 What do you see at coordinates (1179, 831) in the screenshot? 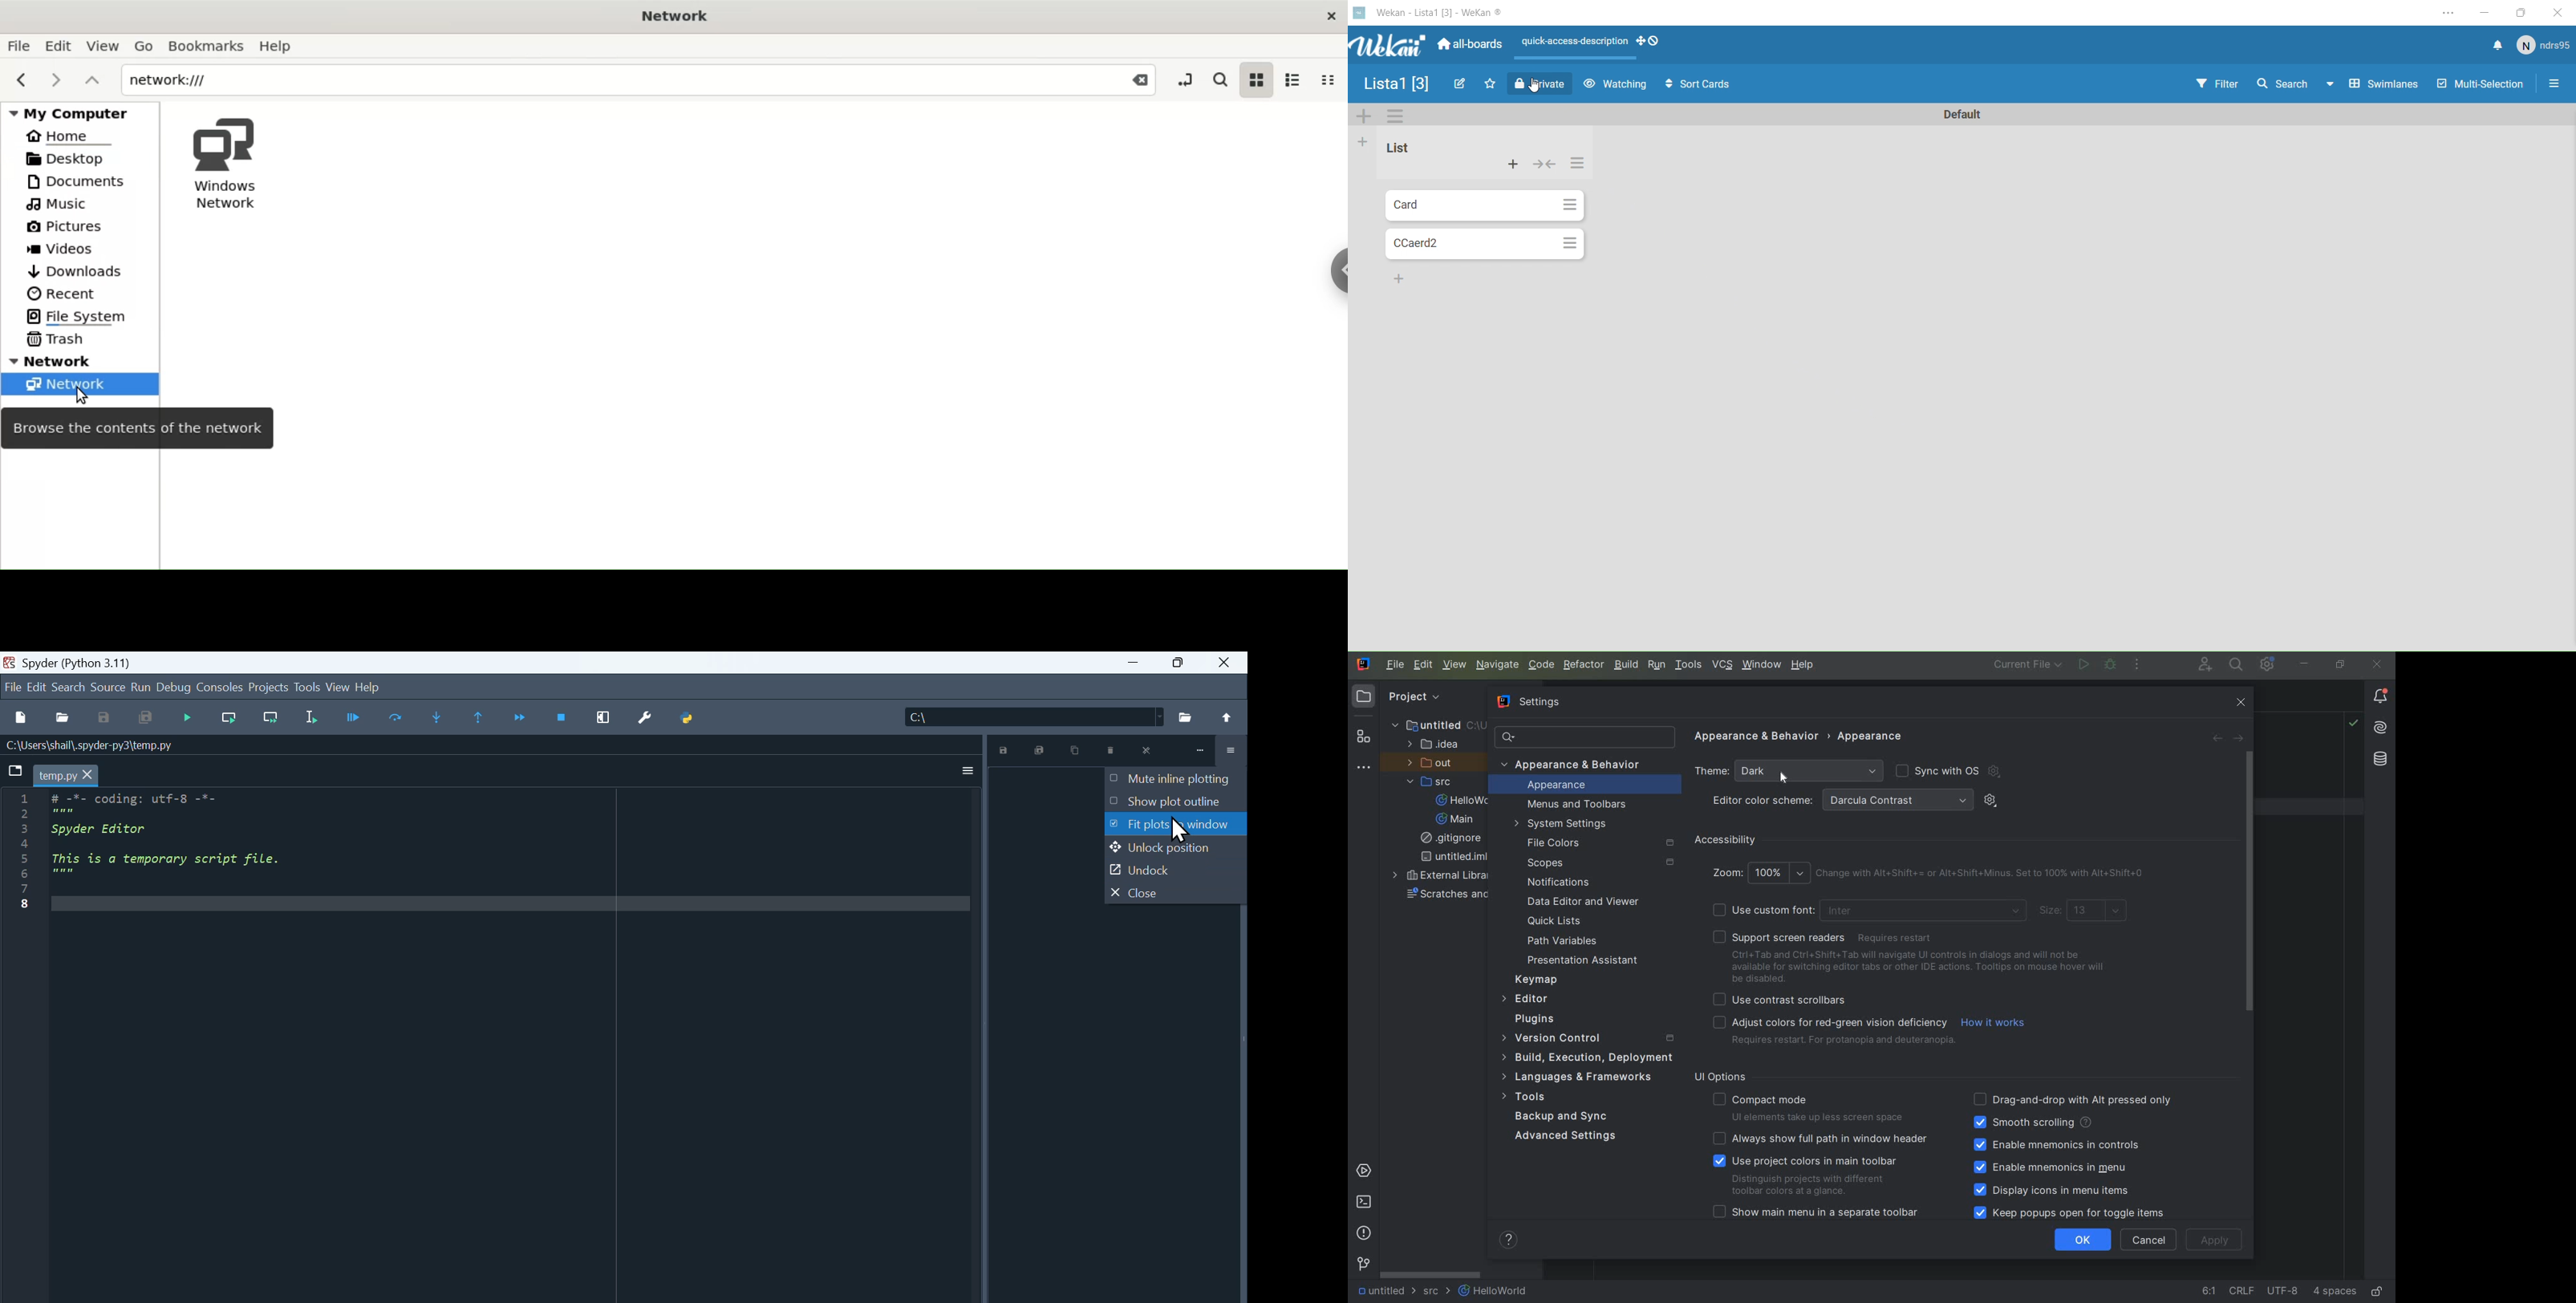
I see `cursor` at bounding box center [1179, 831].